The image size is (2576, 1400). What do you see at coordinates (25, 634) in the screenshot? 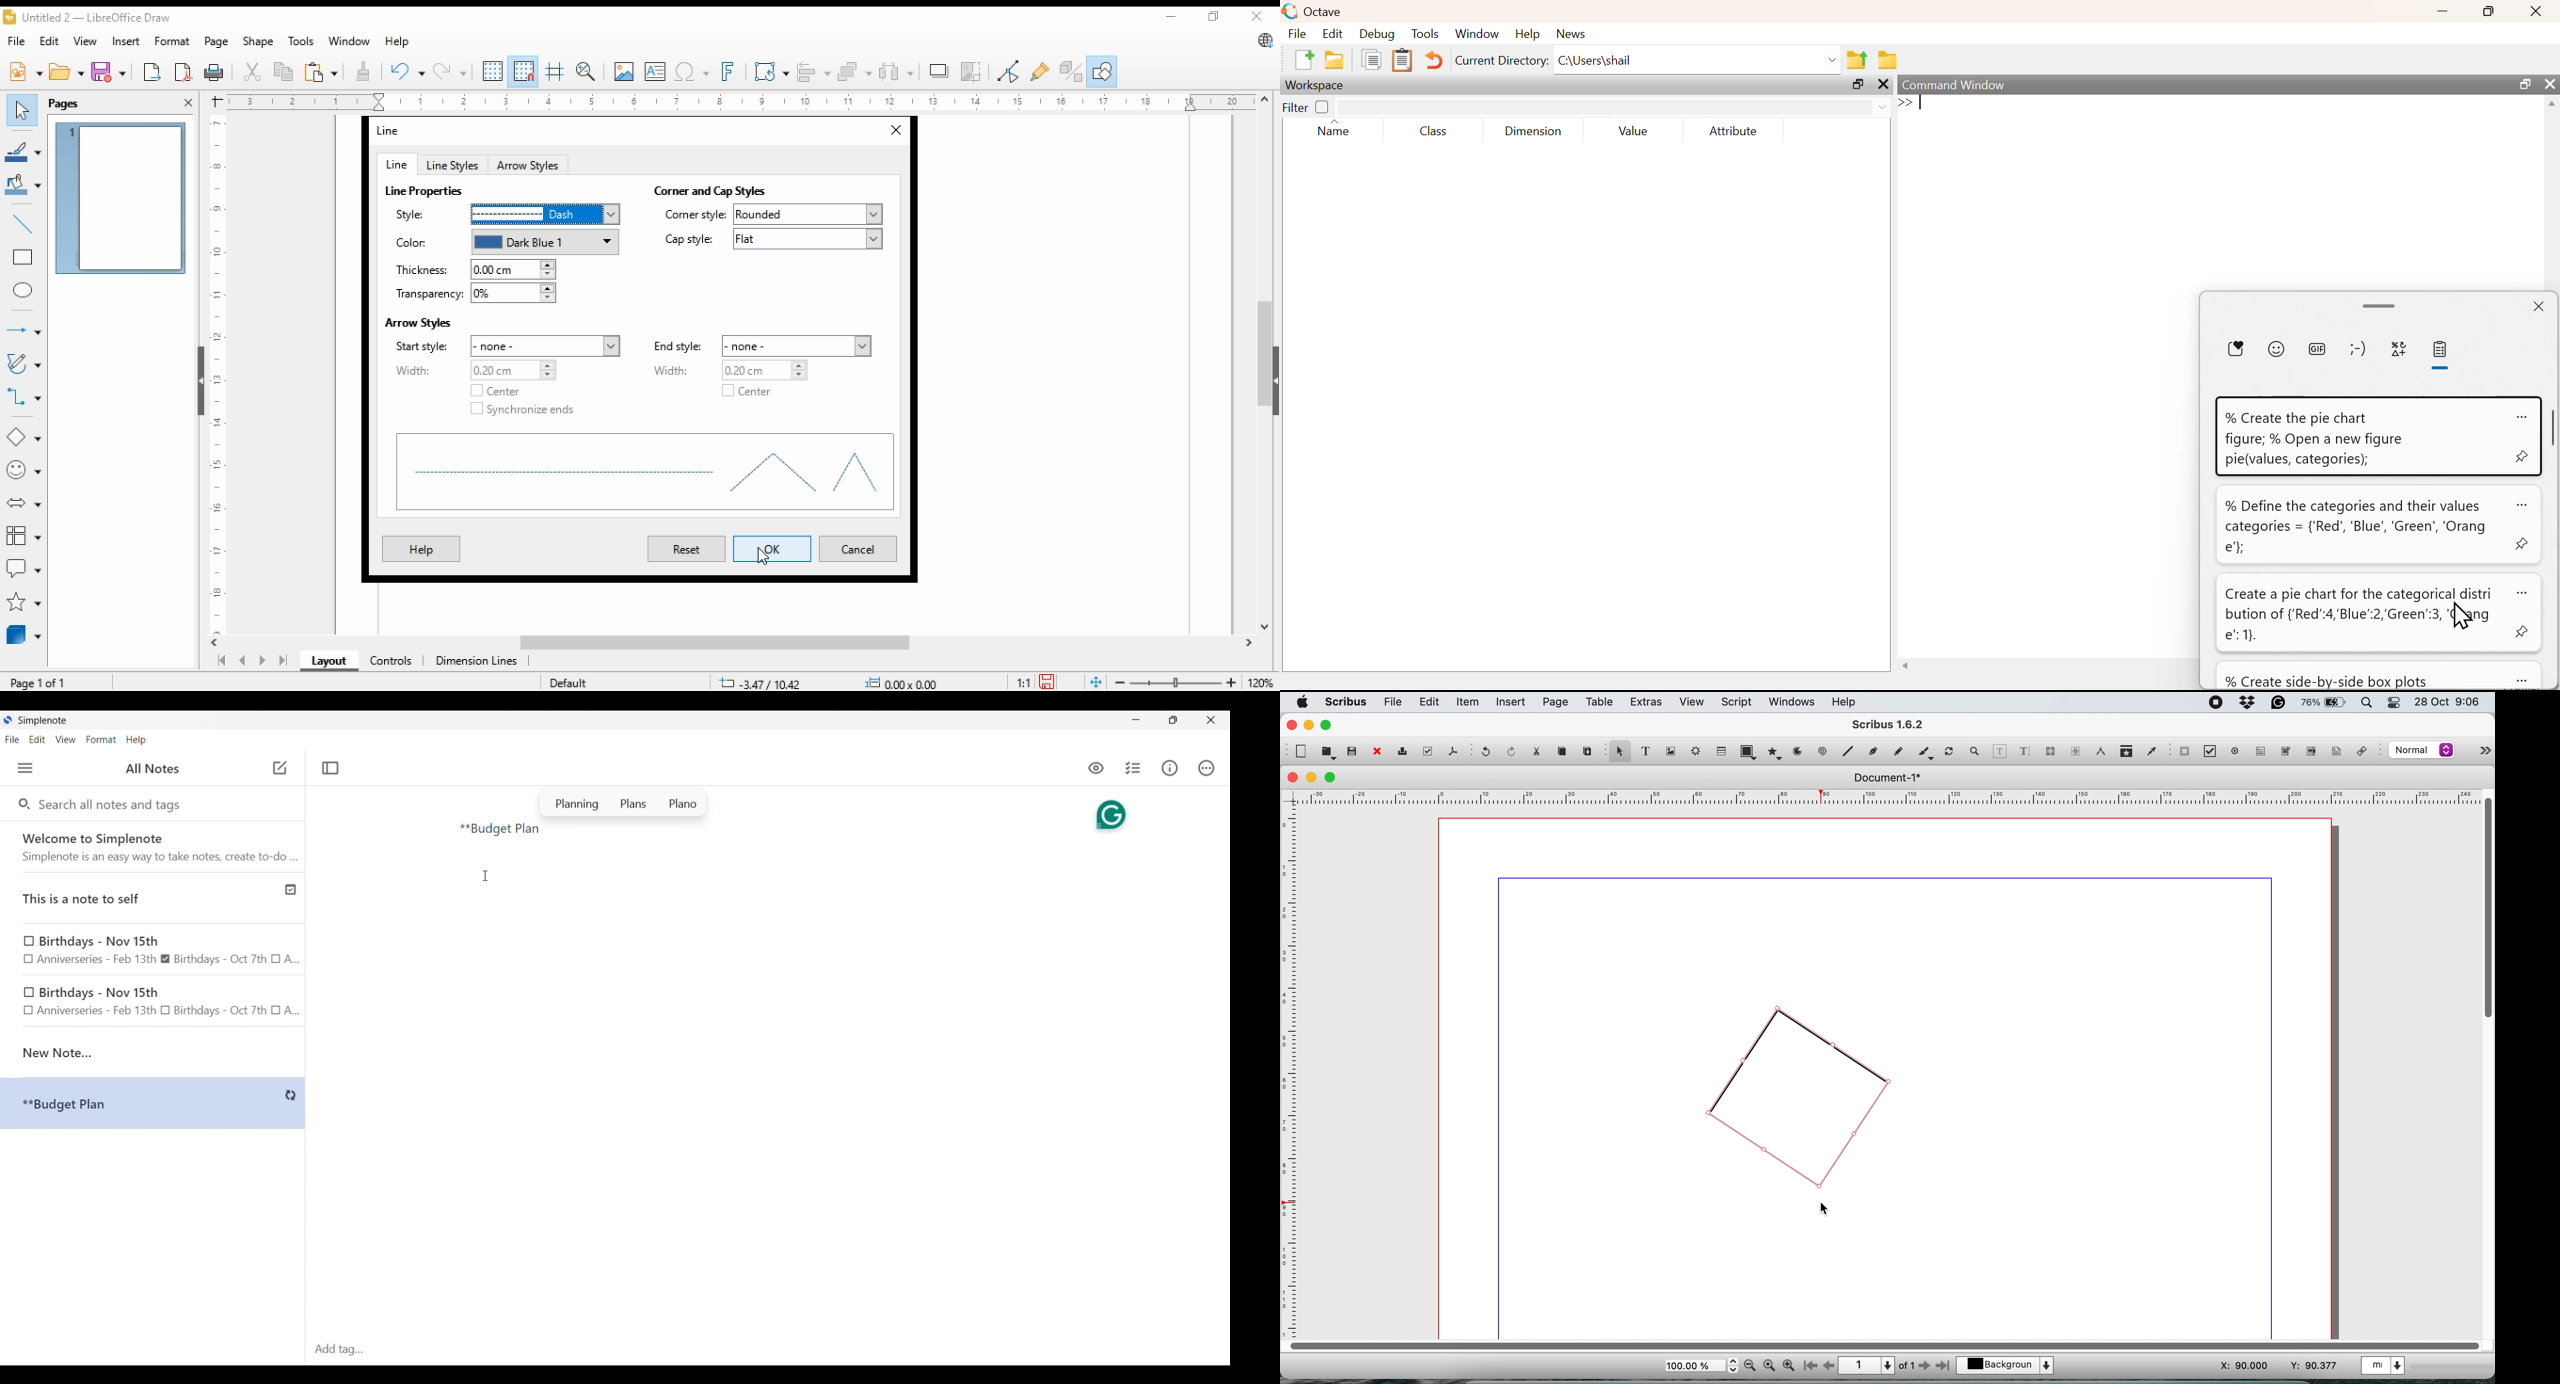
I see `3D objects` at bounding box center [25, 634].